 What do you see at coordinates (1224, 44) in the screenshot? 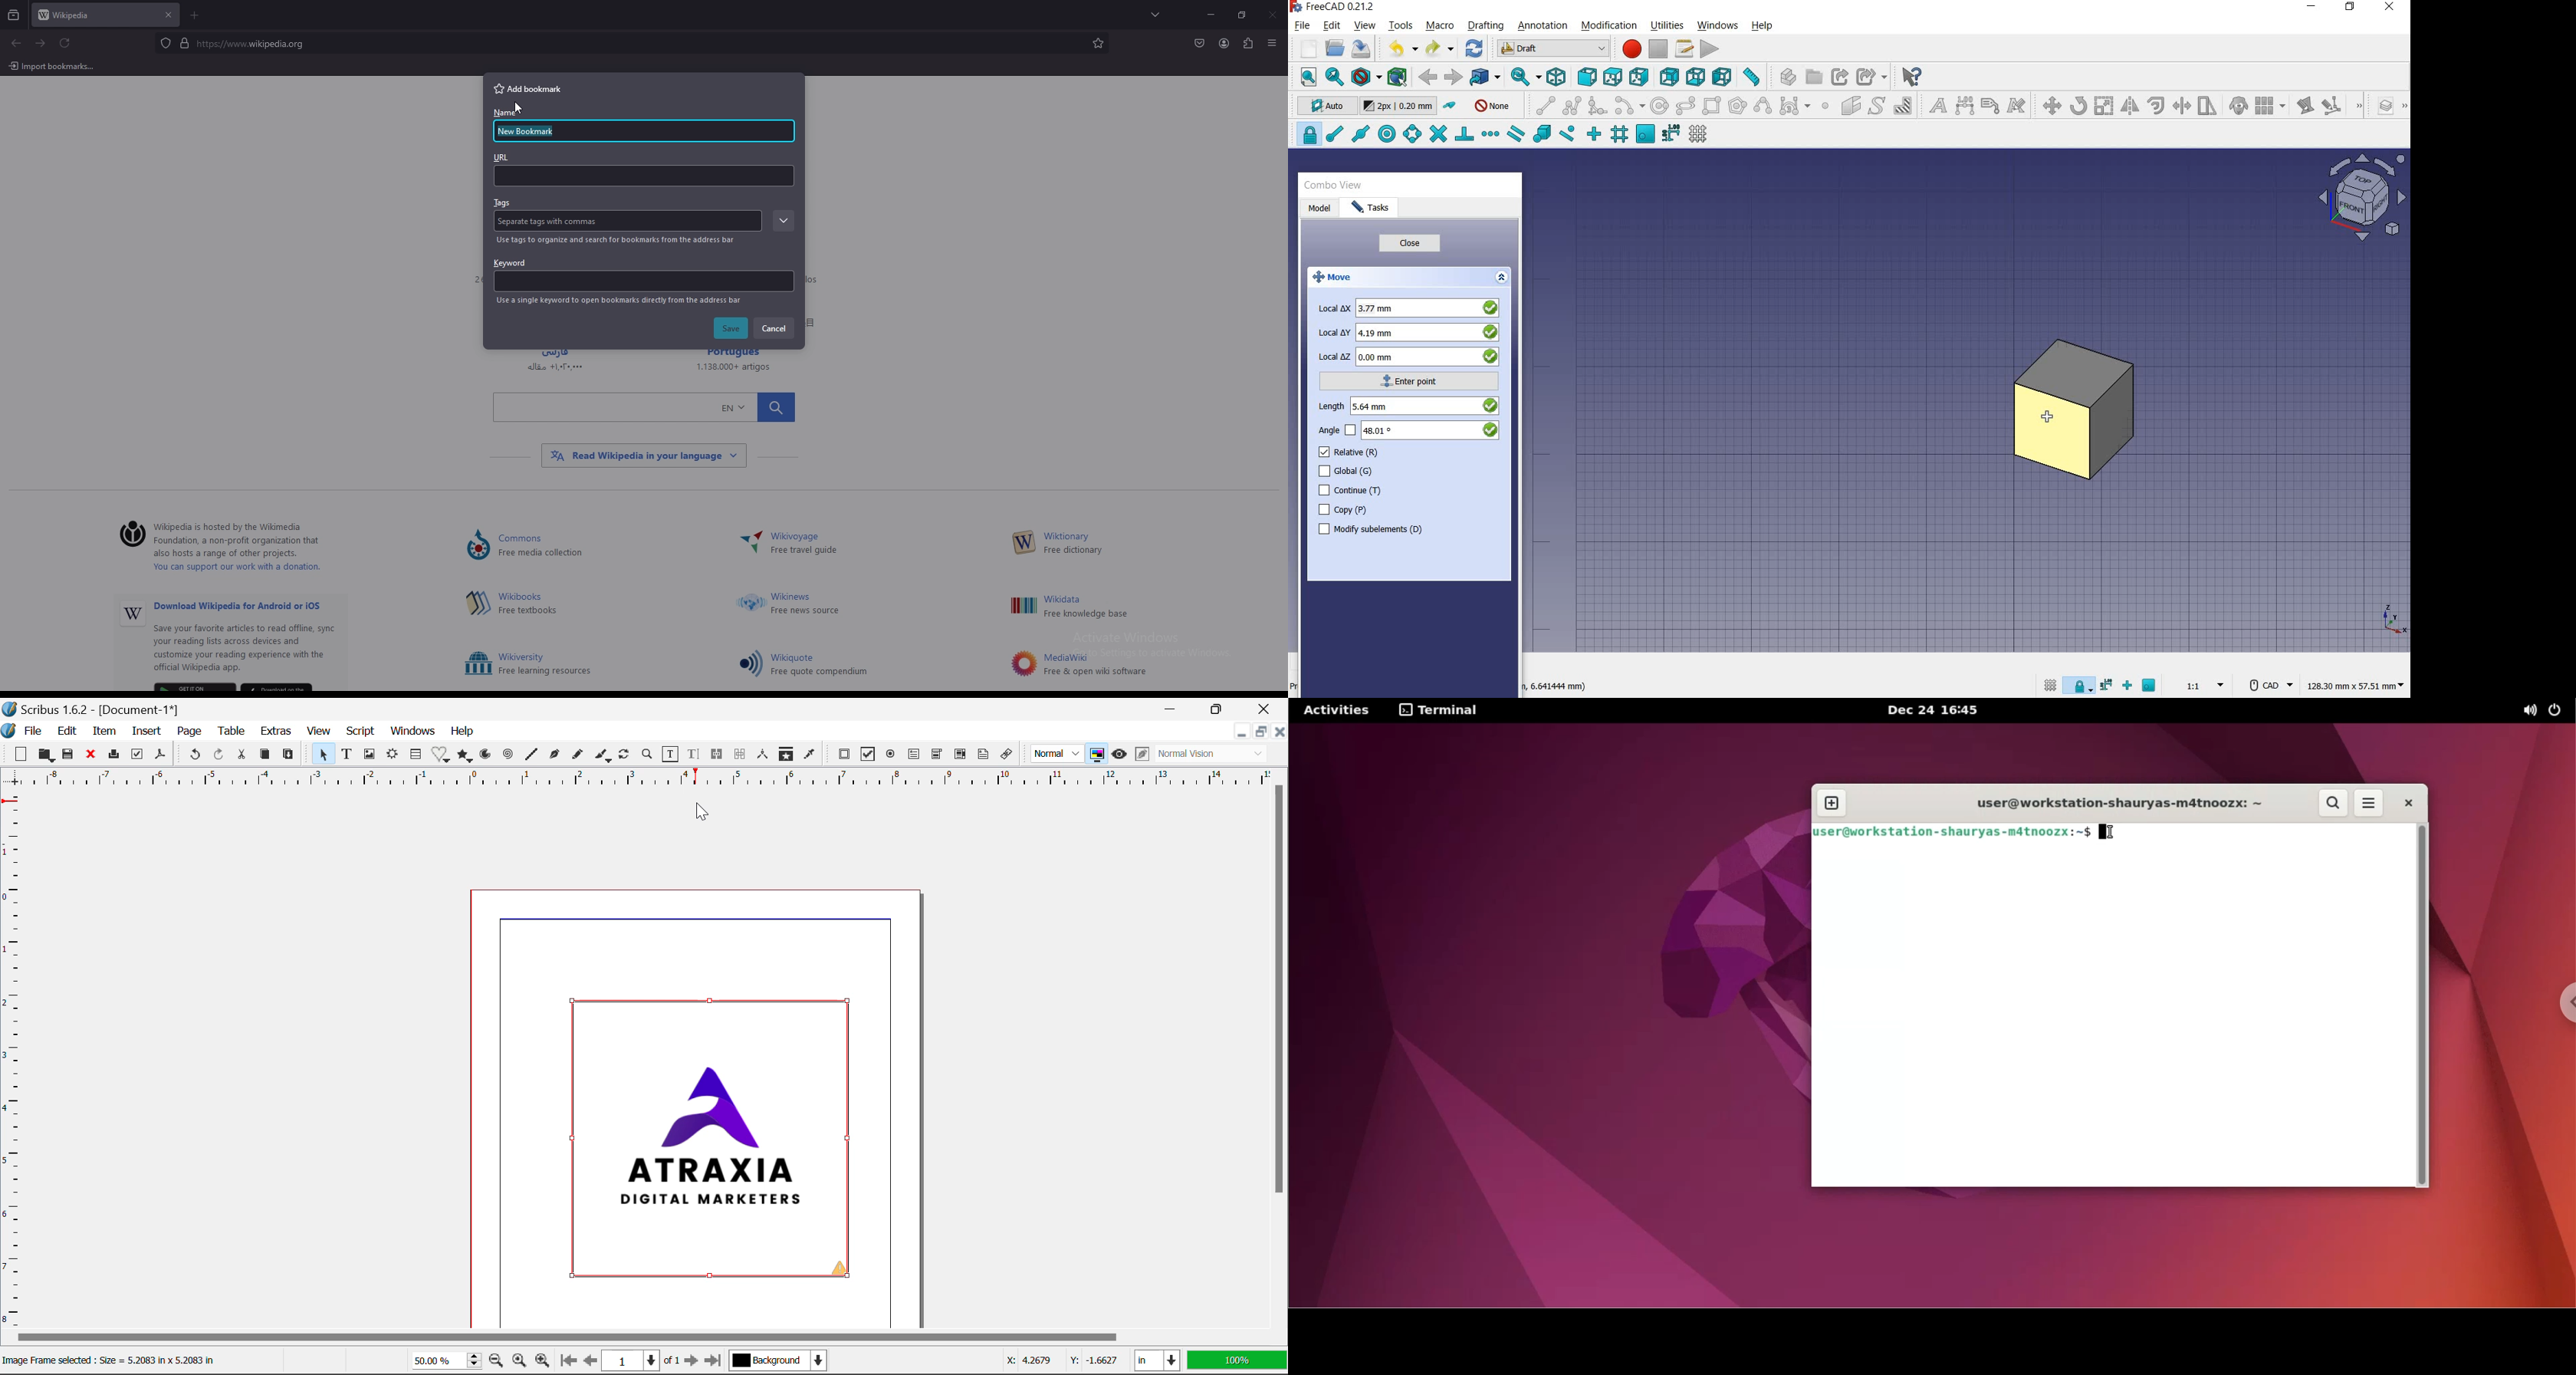
I see `profile` at bounding box center [1224, 44].